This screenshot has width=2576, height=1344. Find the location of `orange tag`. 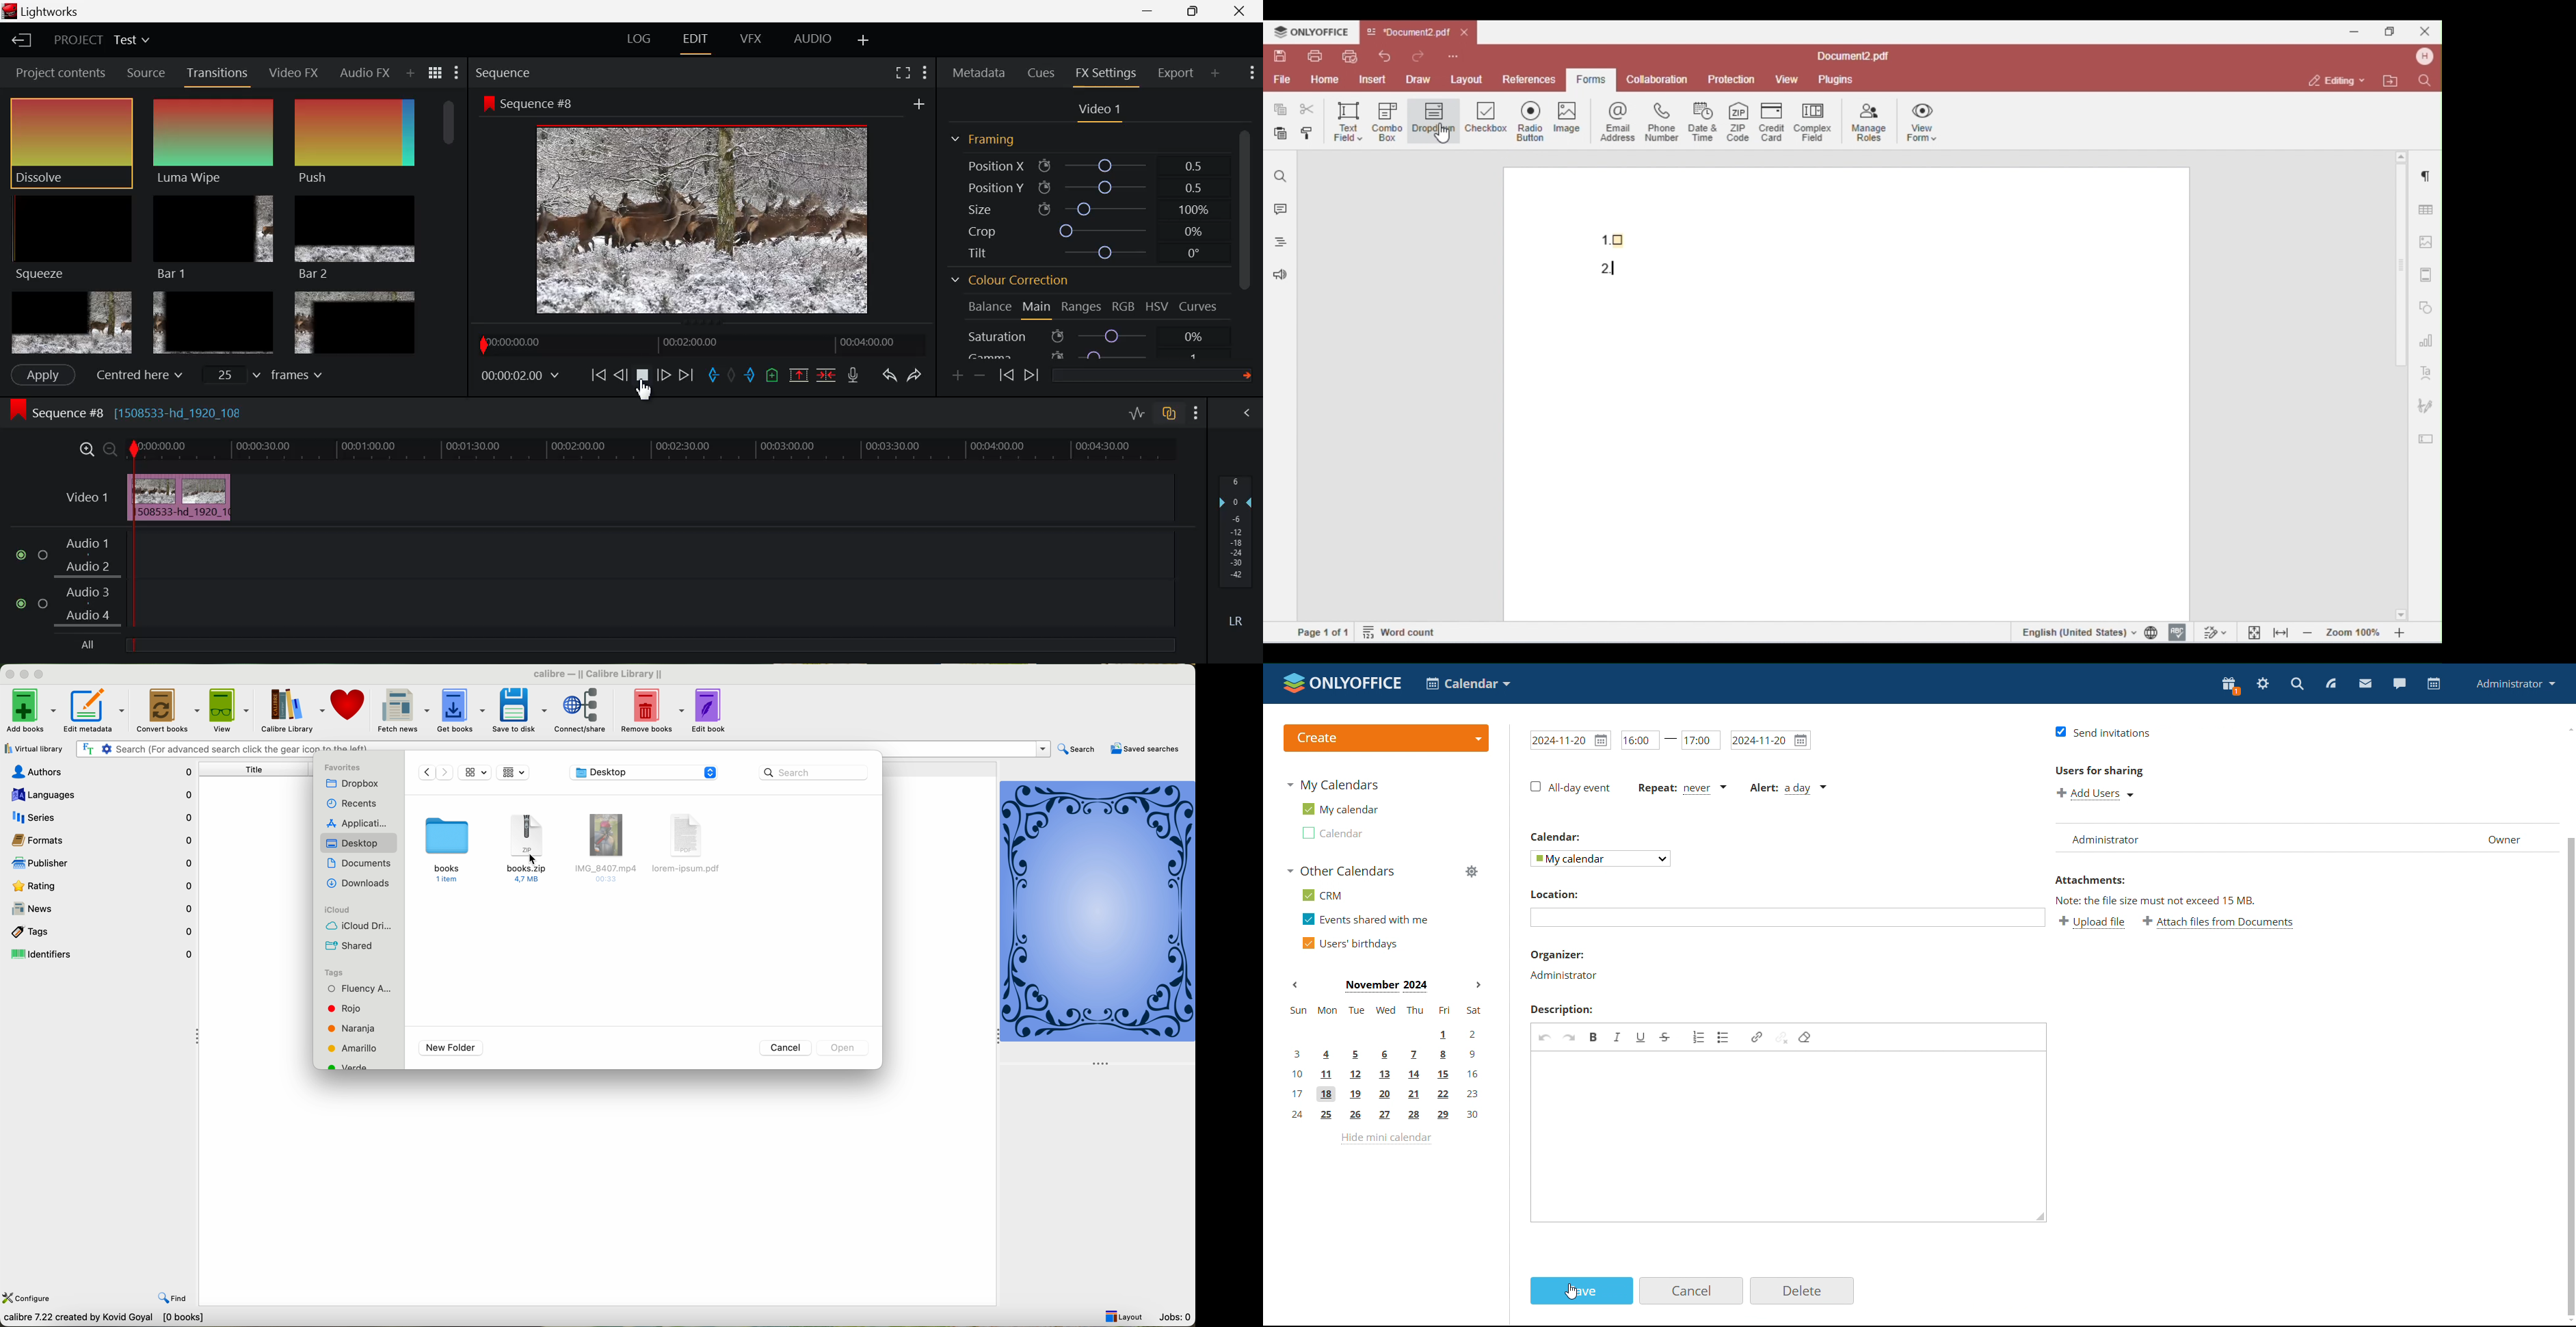

orange tag is located at coordinates (353, 1029).